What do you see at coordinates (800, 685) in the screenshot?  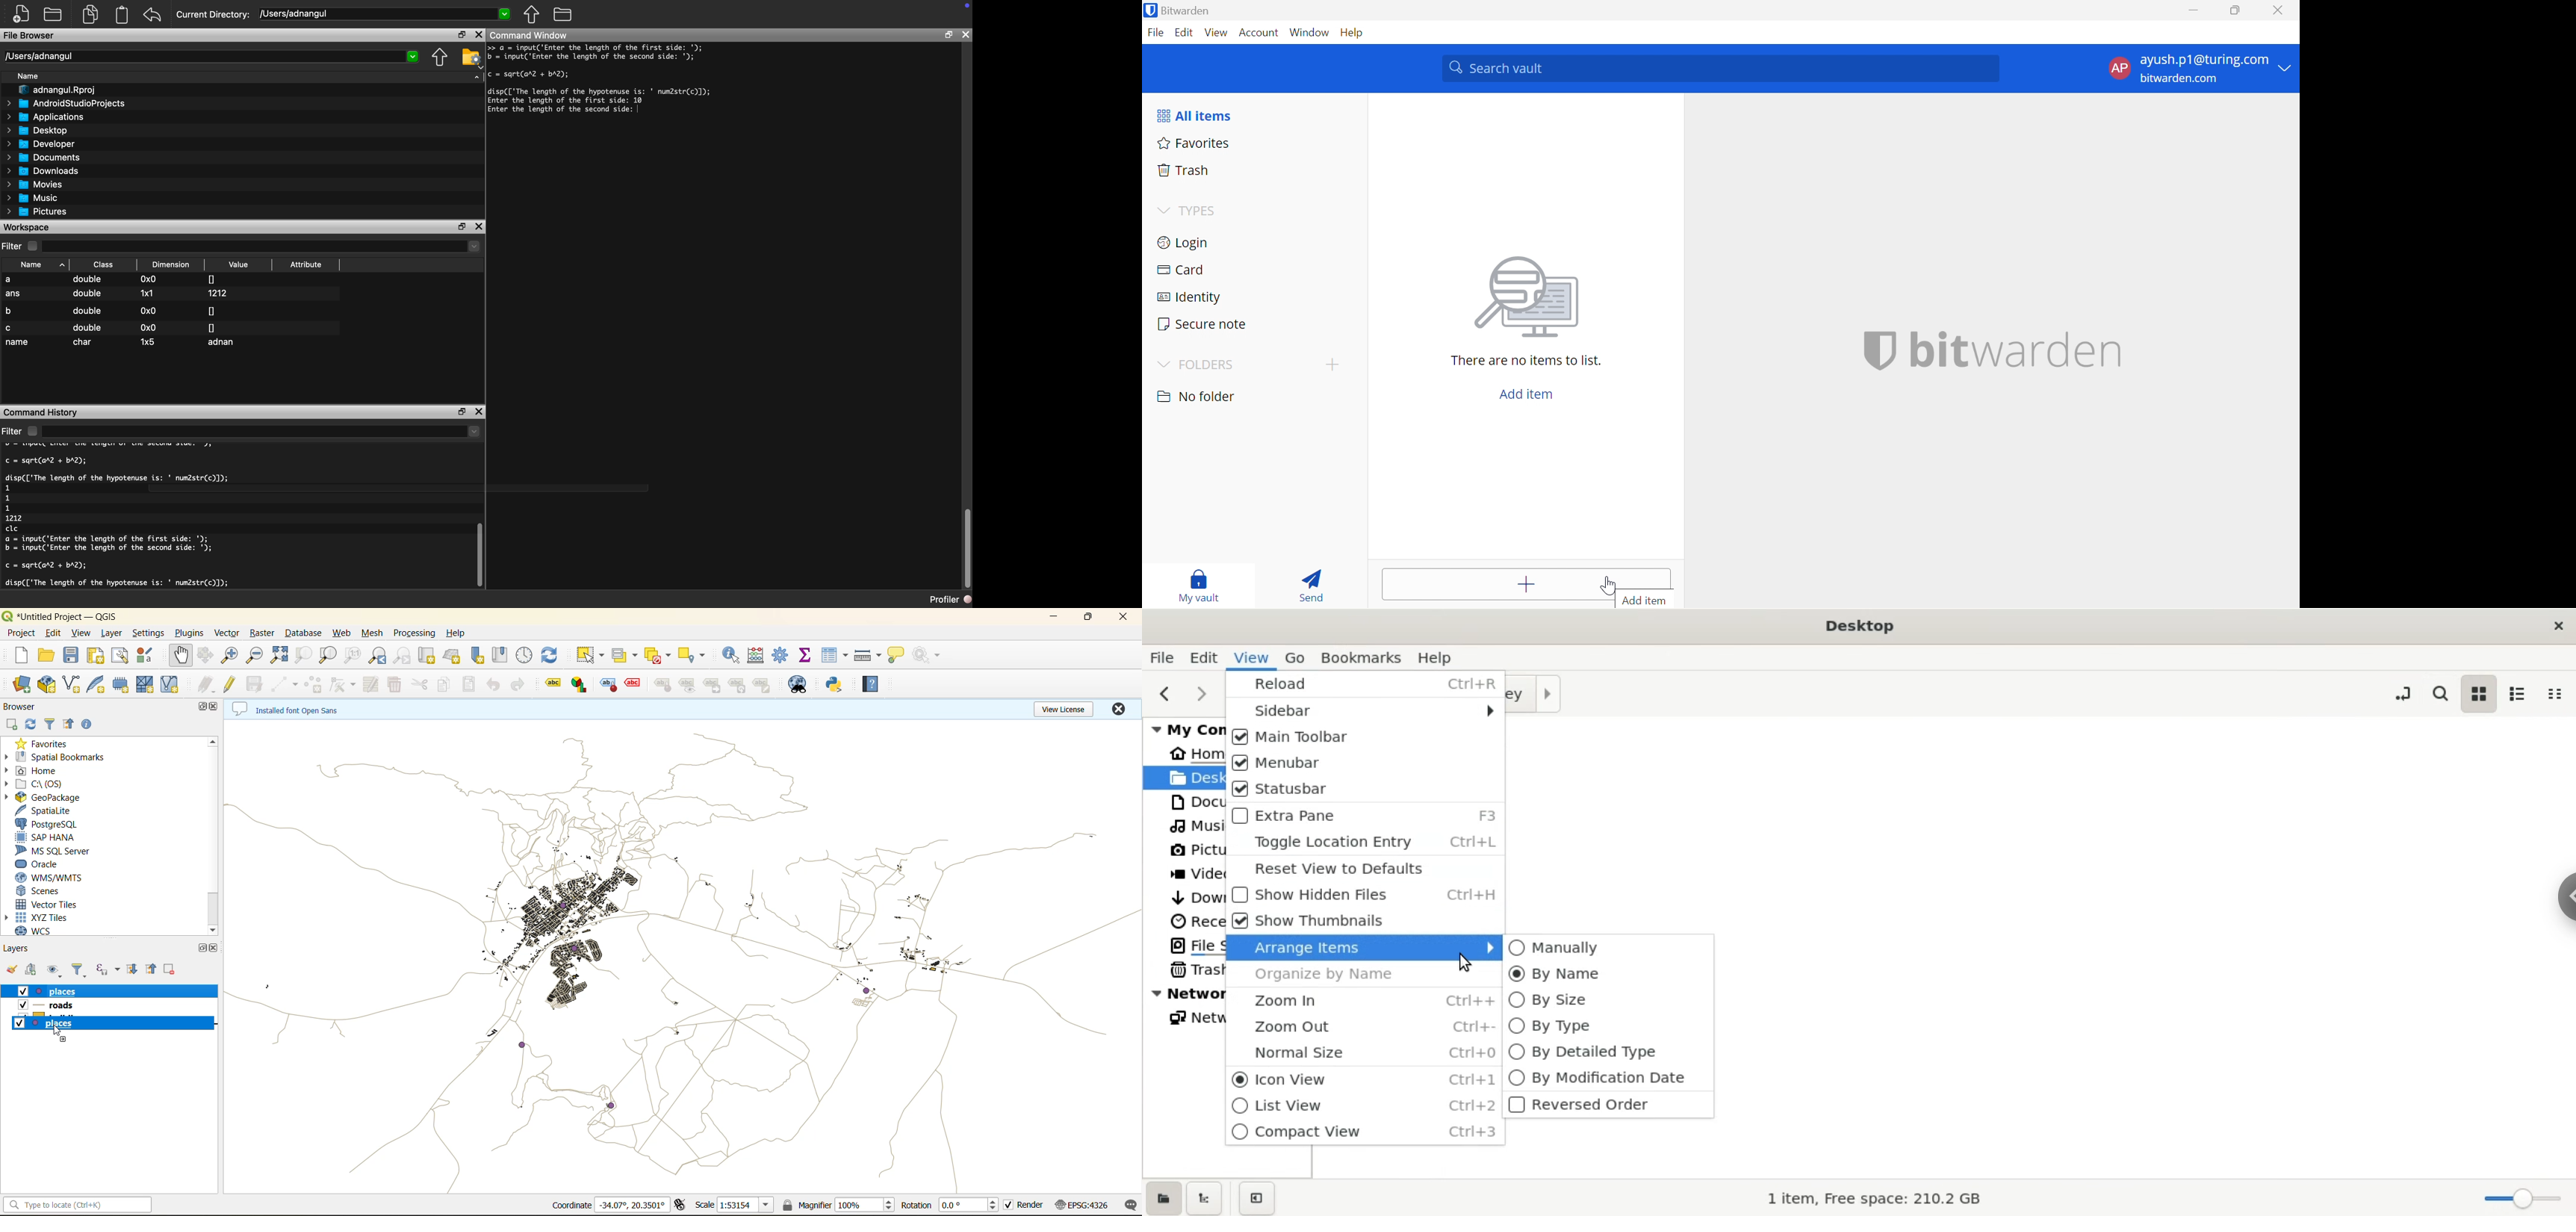 I see `metasearch` at bounding box center [800, 685].